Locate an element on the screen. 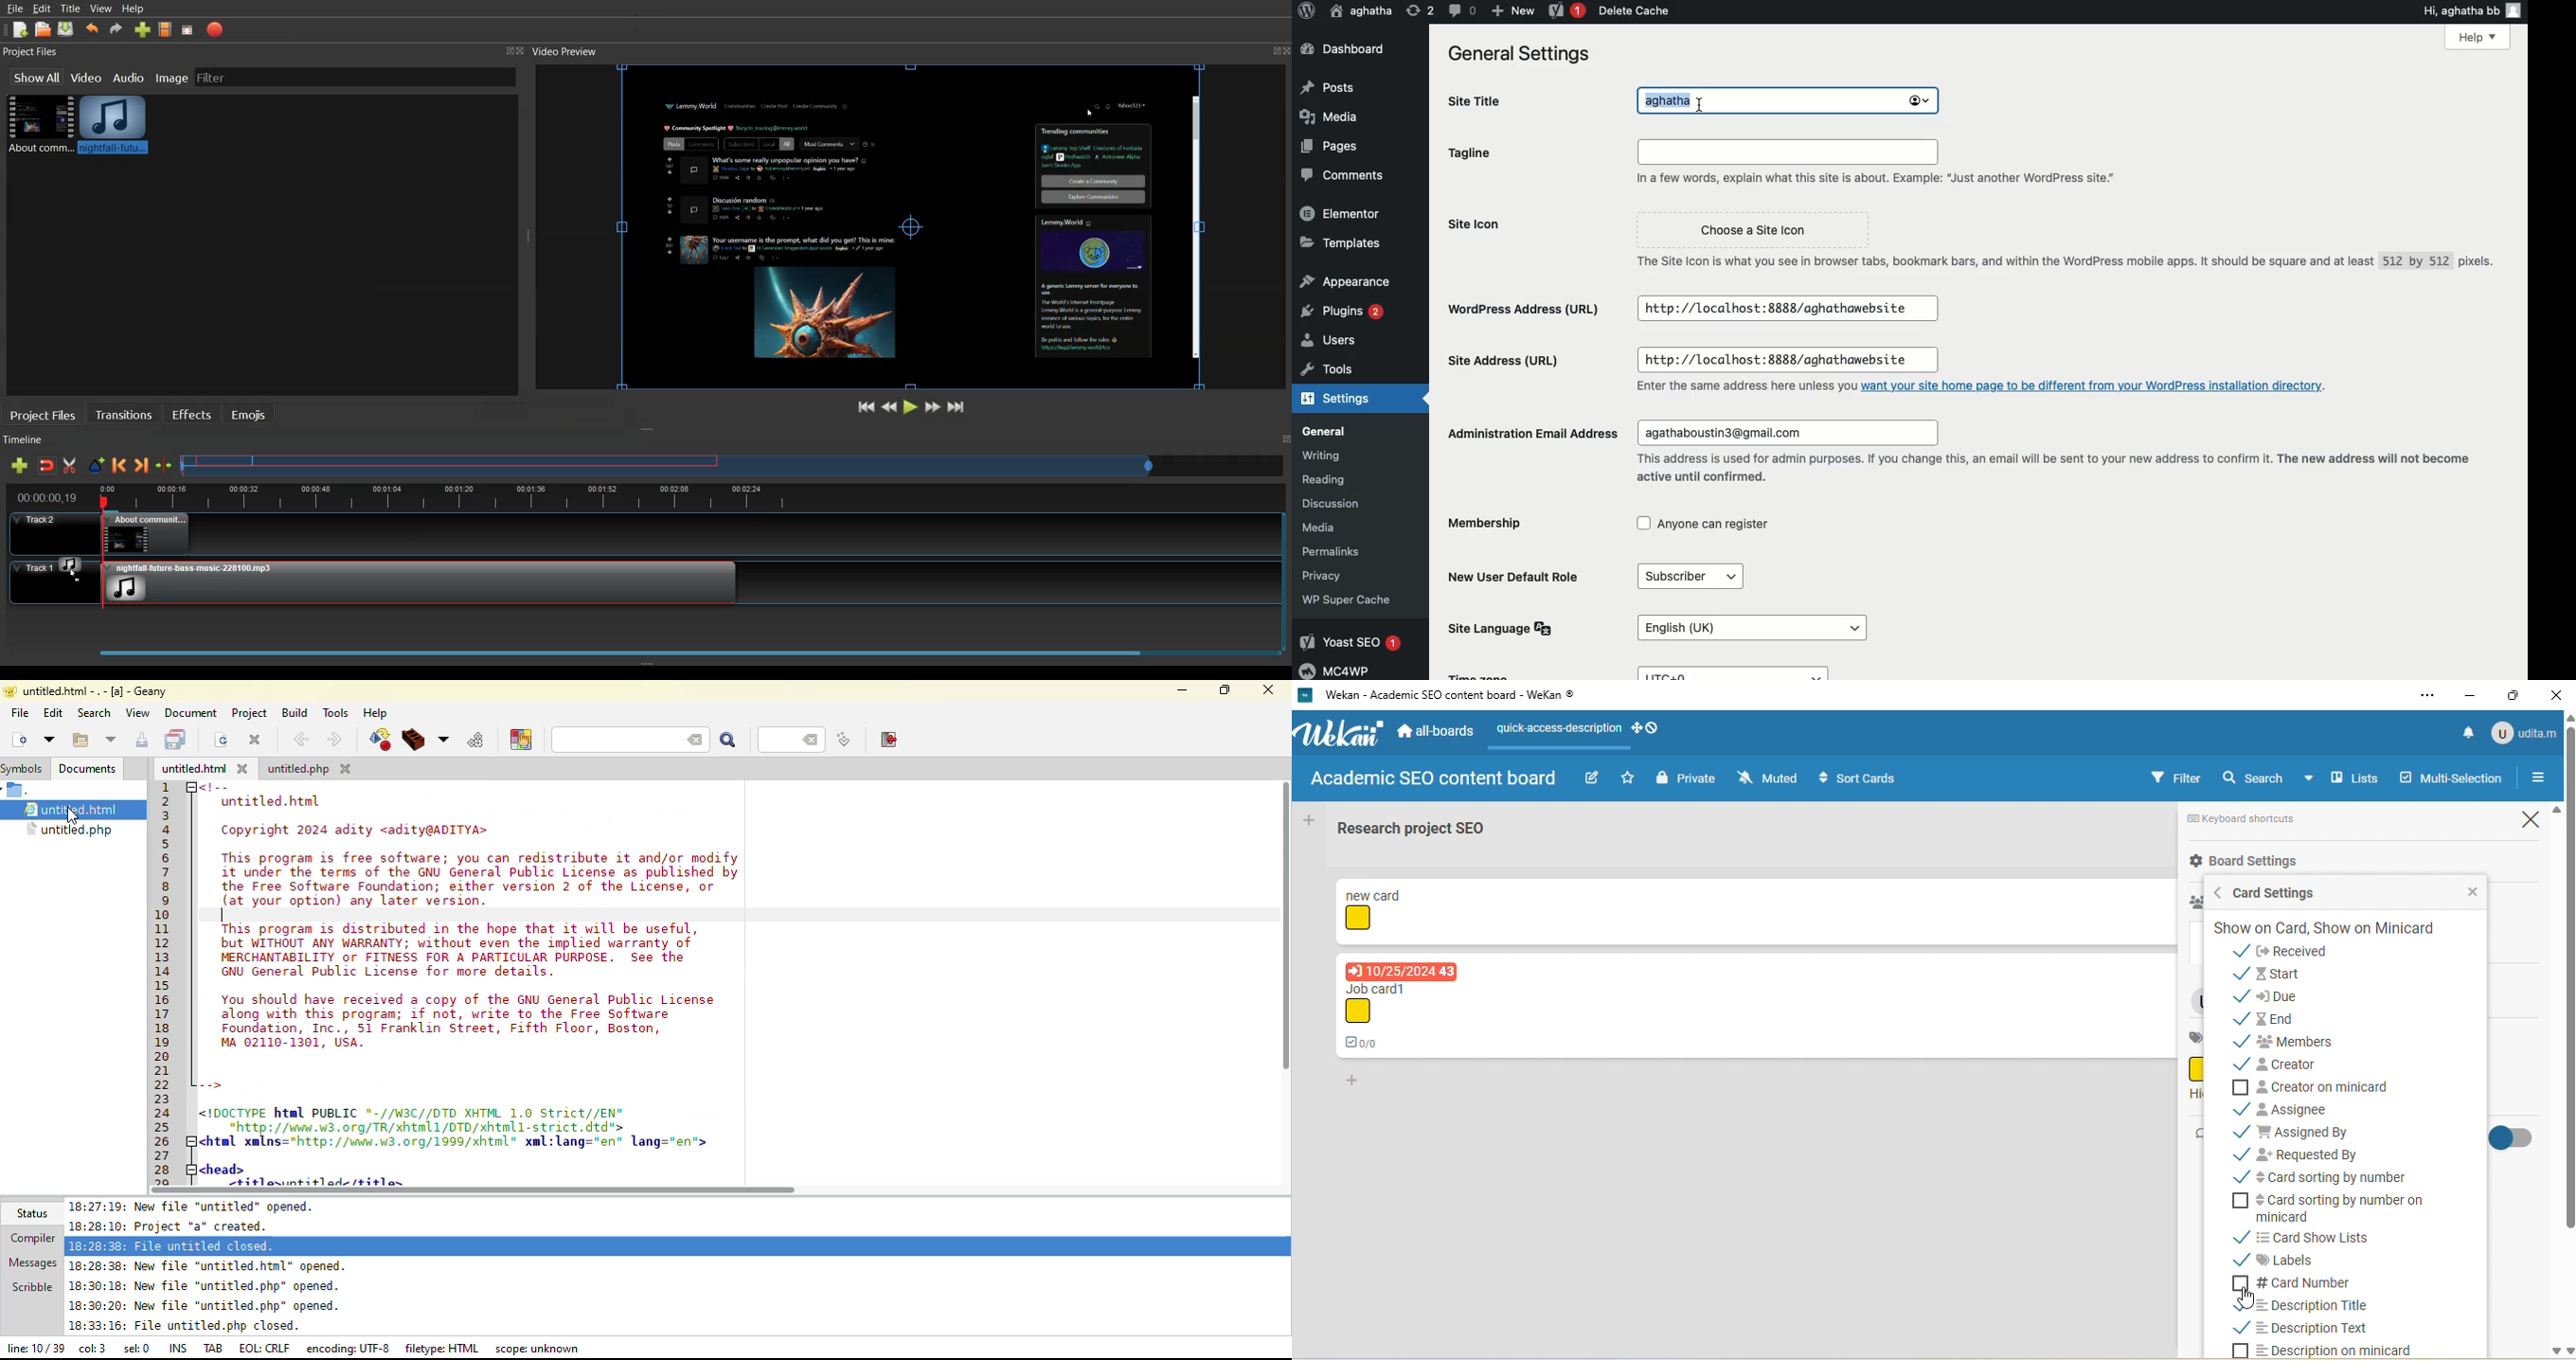 Image resolution: width=2576 pixels, height=1372 pixels. timeline view is located at coordinates (639, 496).